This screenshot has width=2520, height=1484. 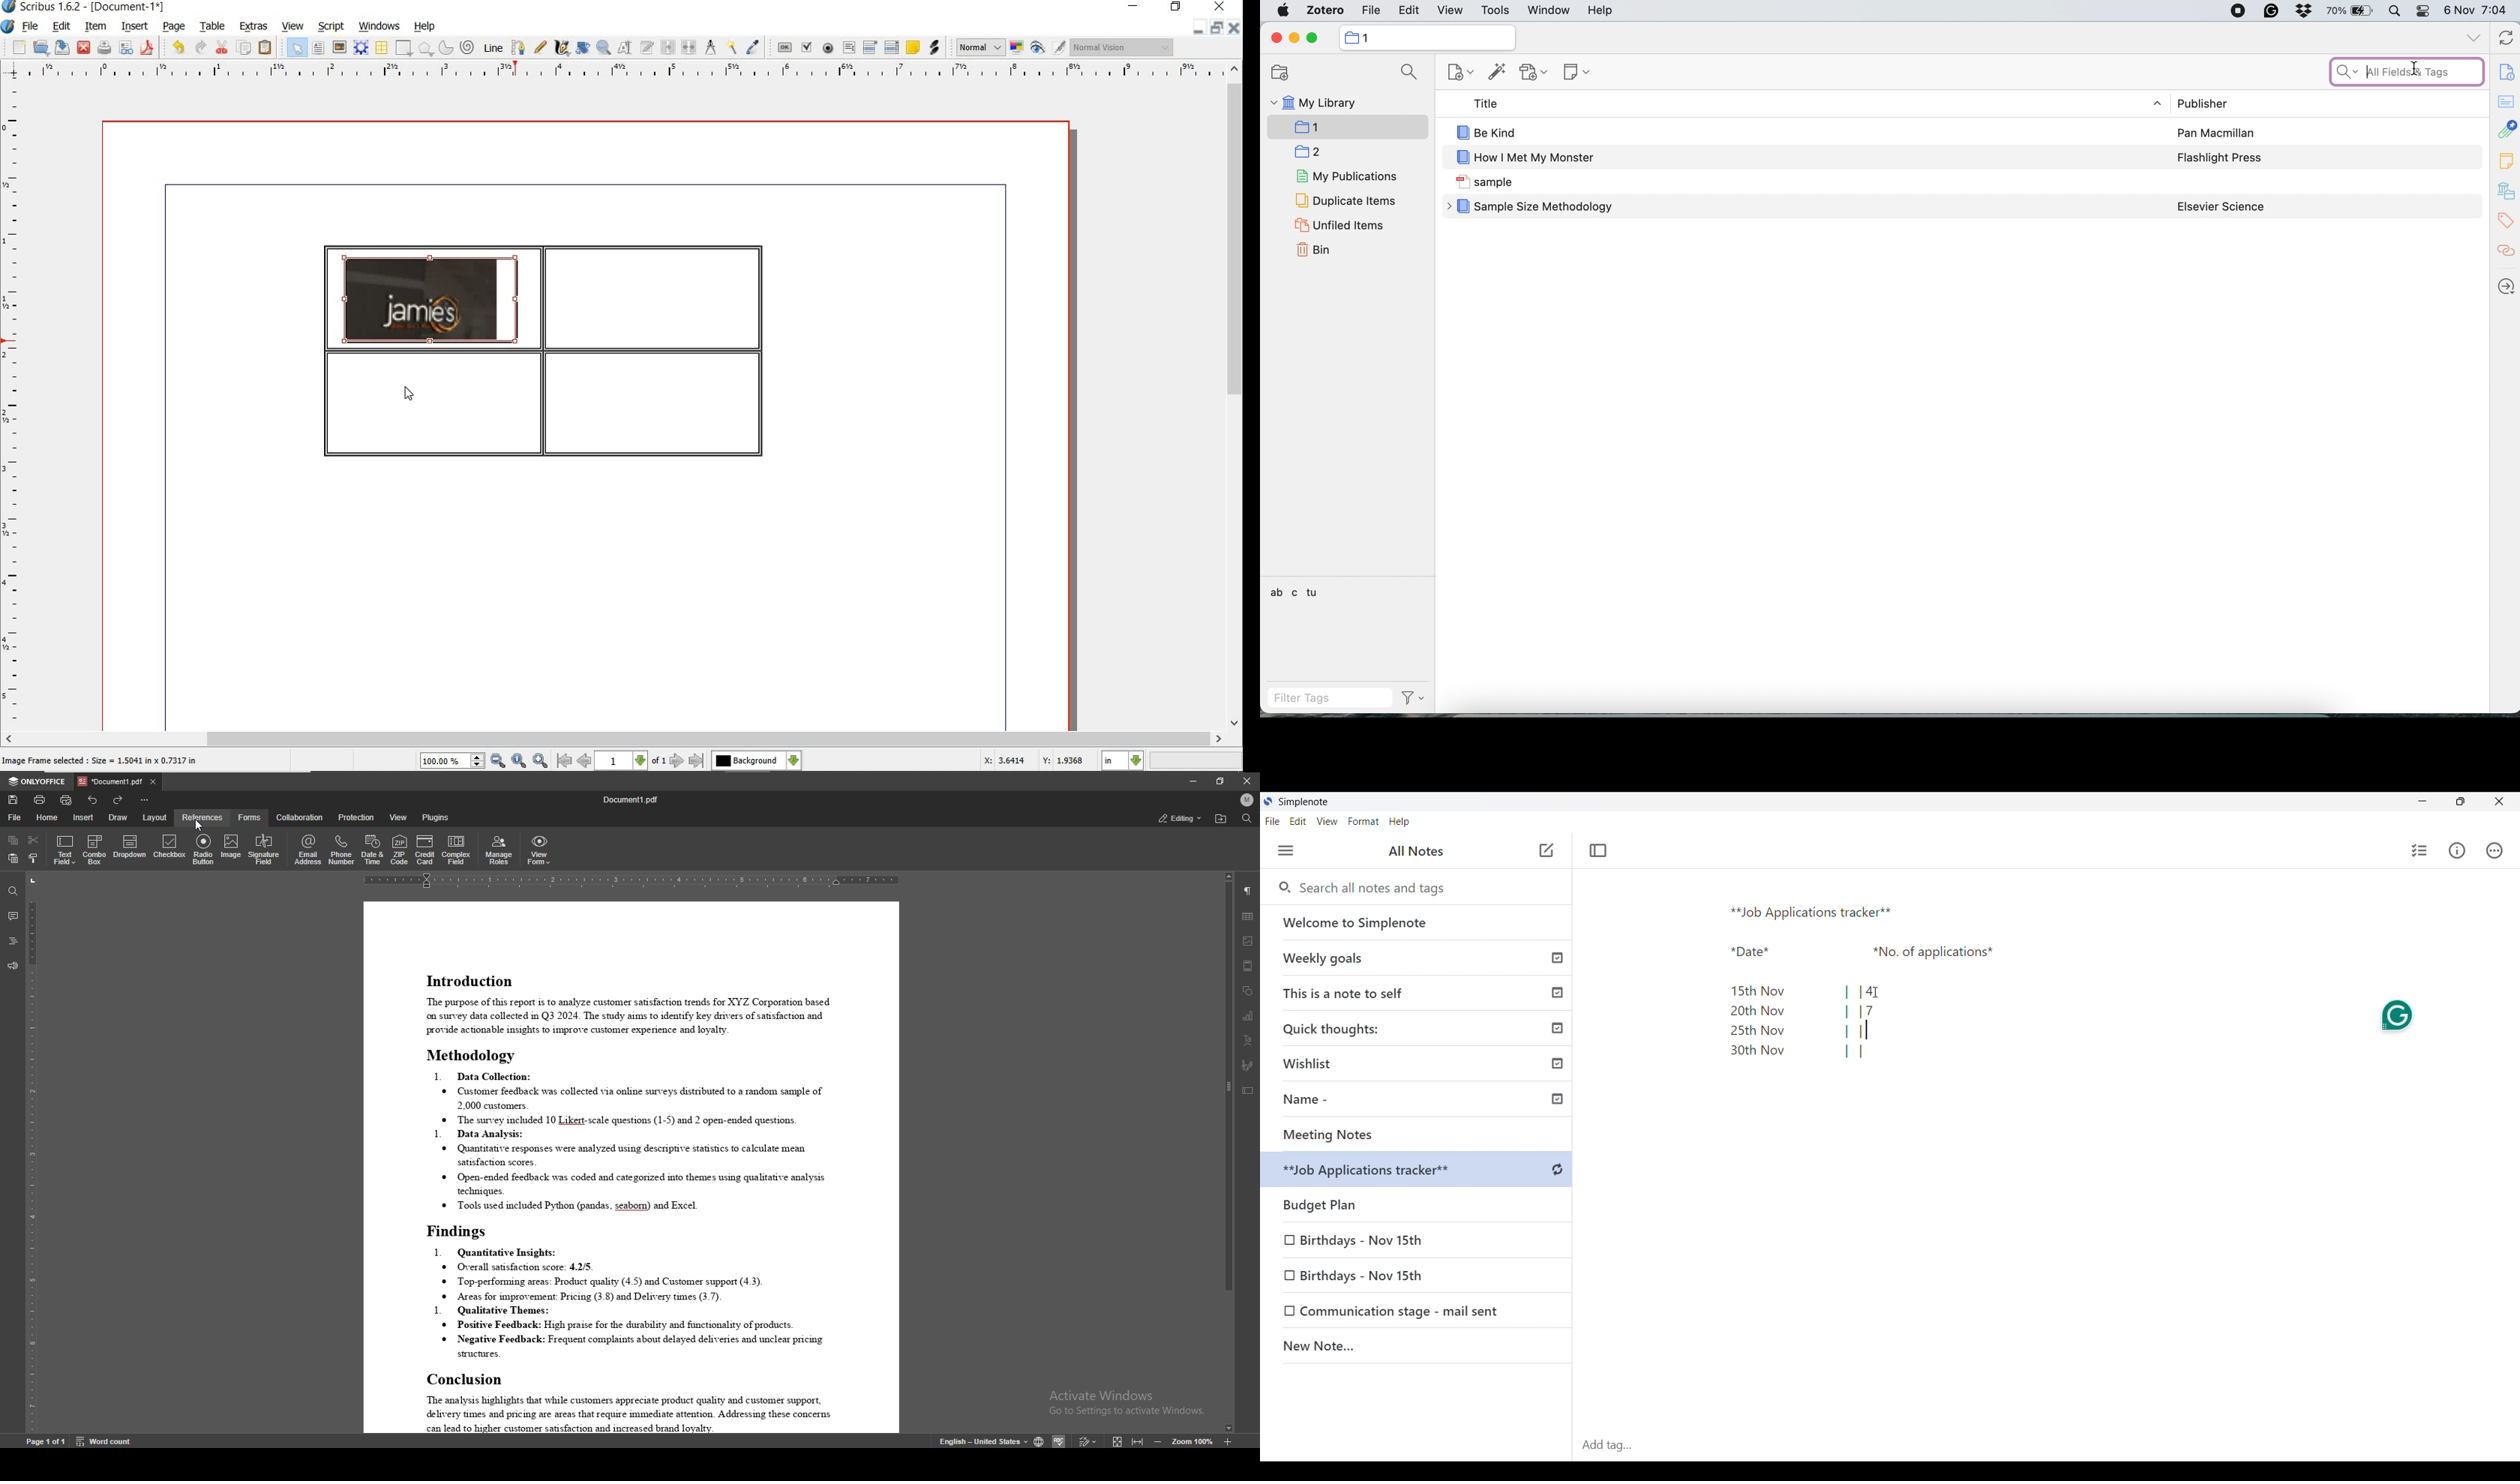 What do you see at coordinates (1233, 28) in the screenshot?
I see `close` at bounding box center [1233, 28].